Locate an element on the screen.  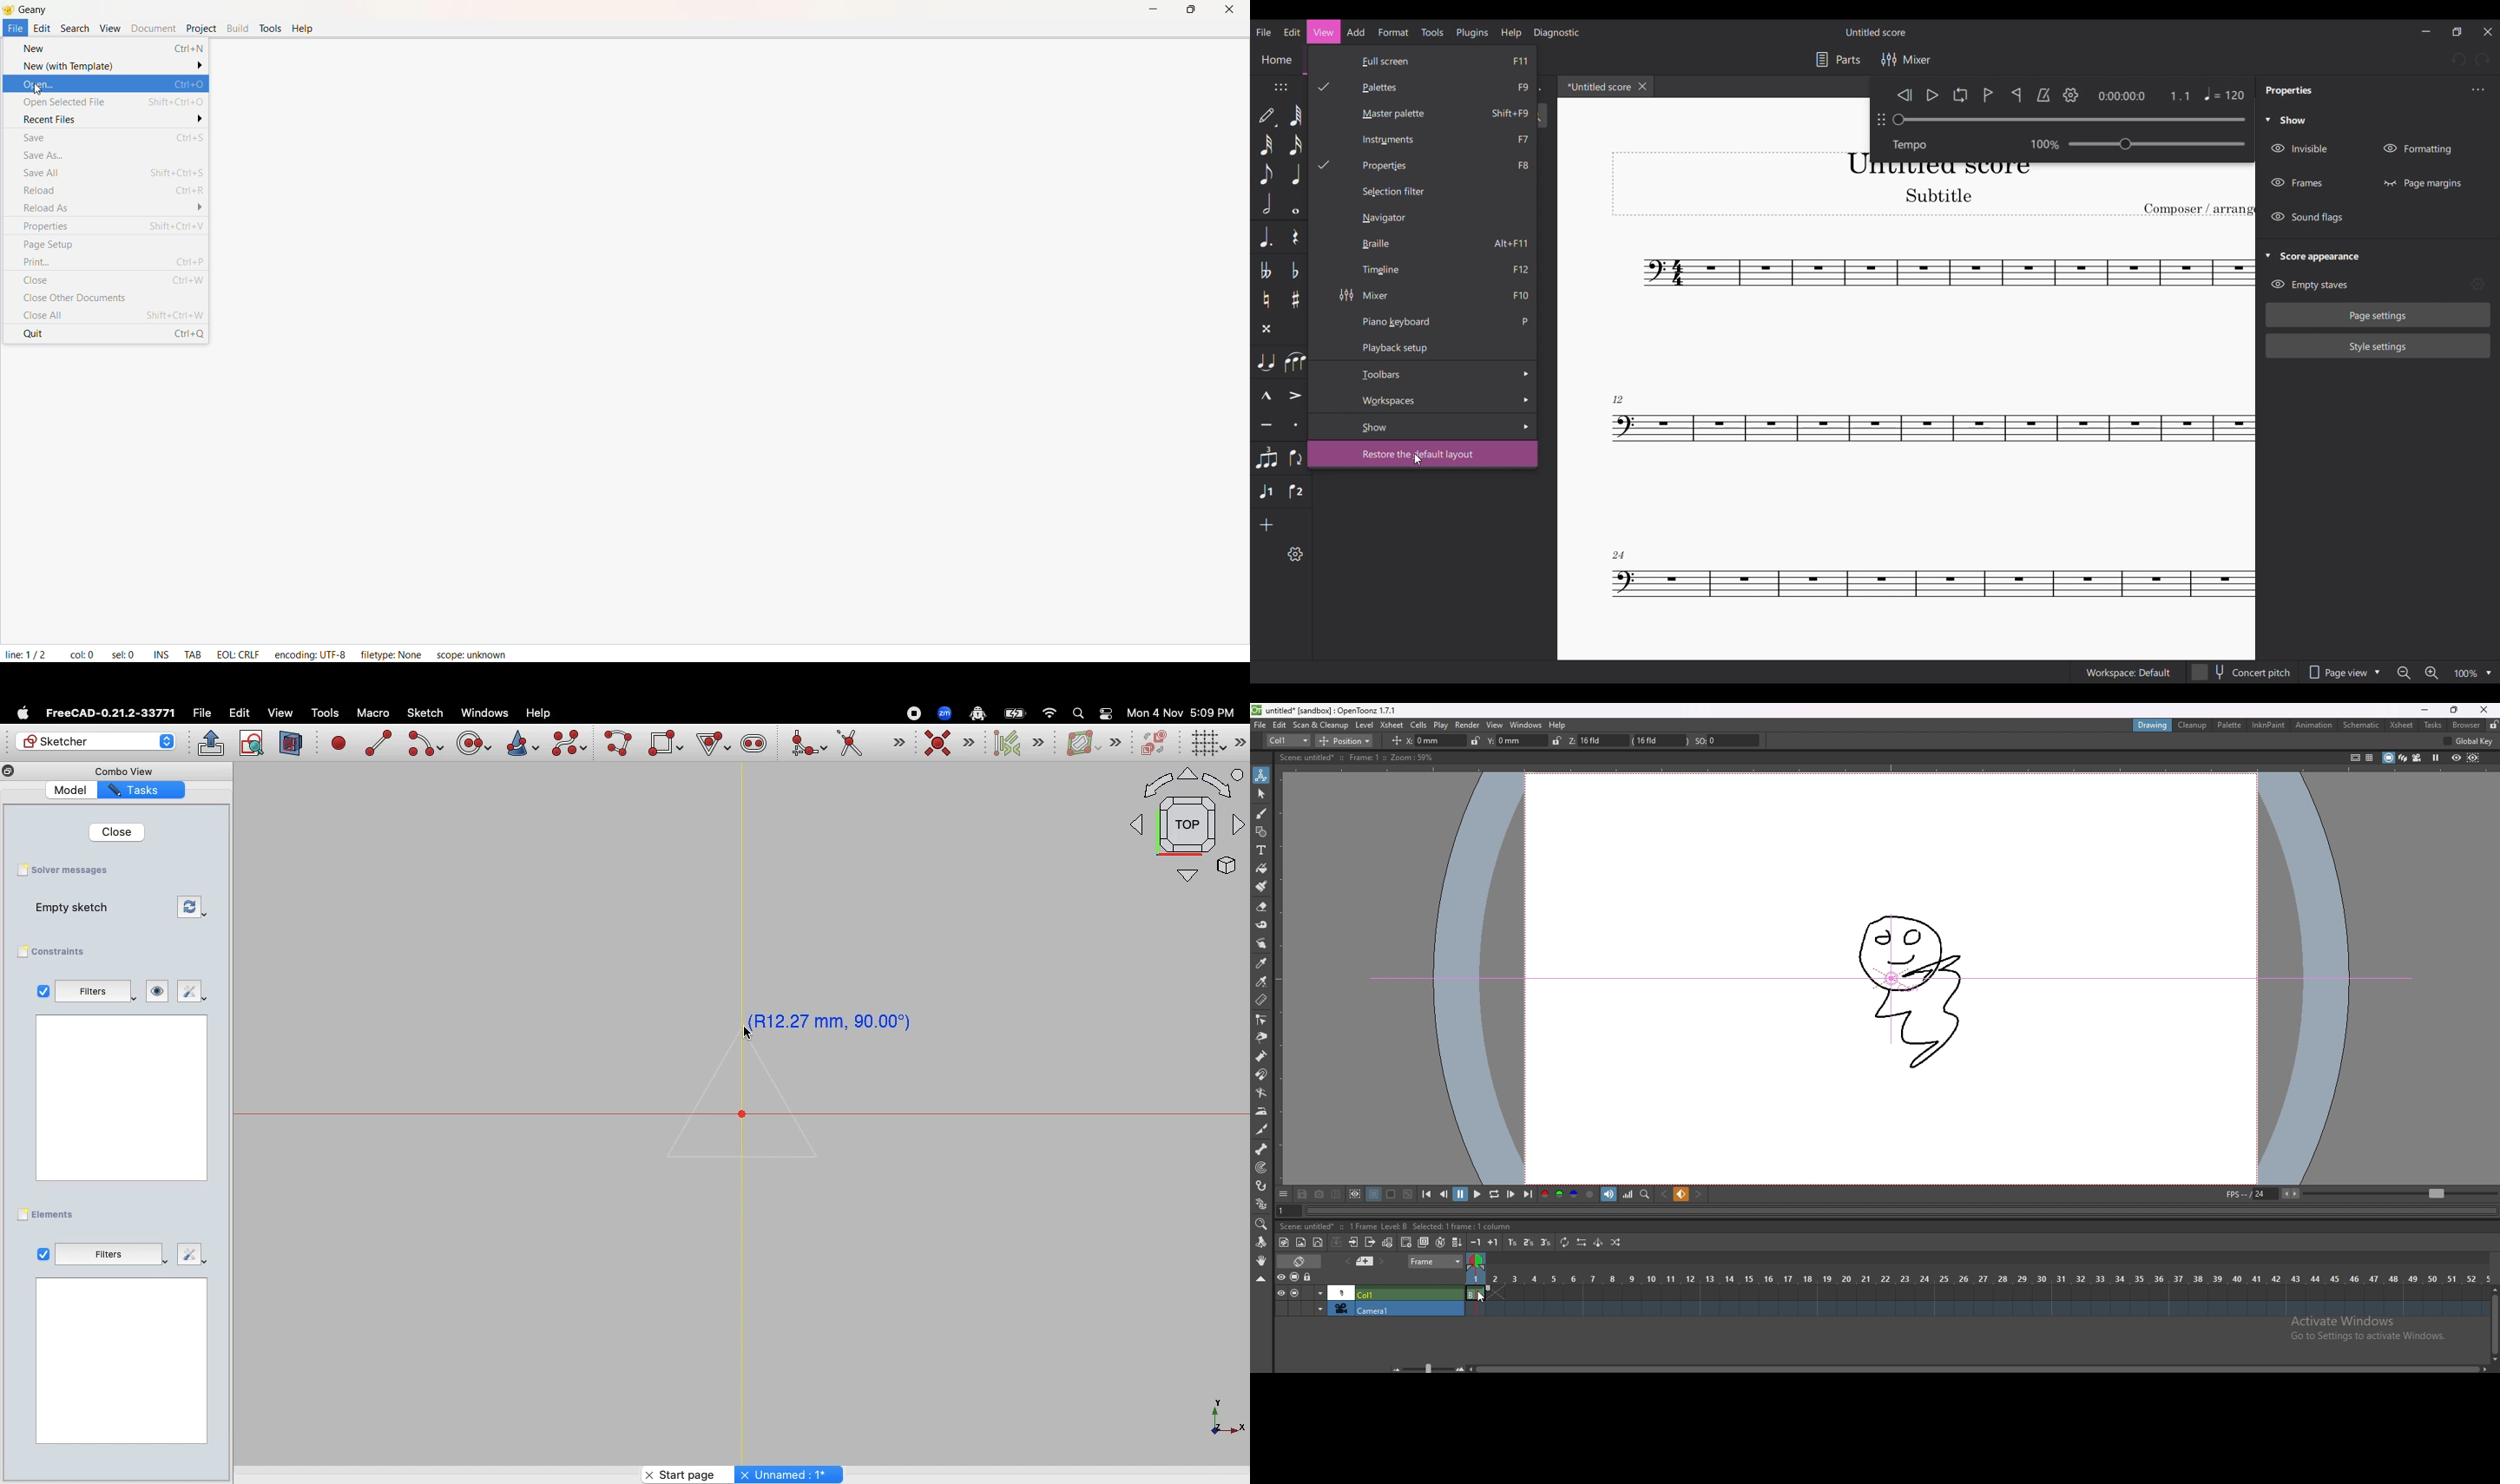
Score appearance settings is located at coordinates (2477, 283).